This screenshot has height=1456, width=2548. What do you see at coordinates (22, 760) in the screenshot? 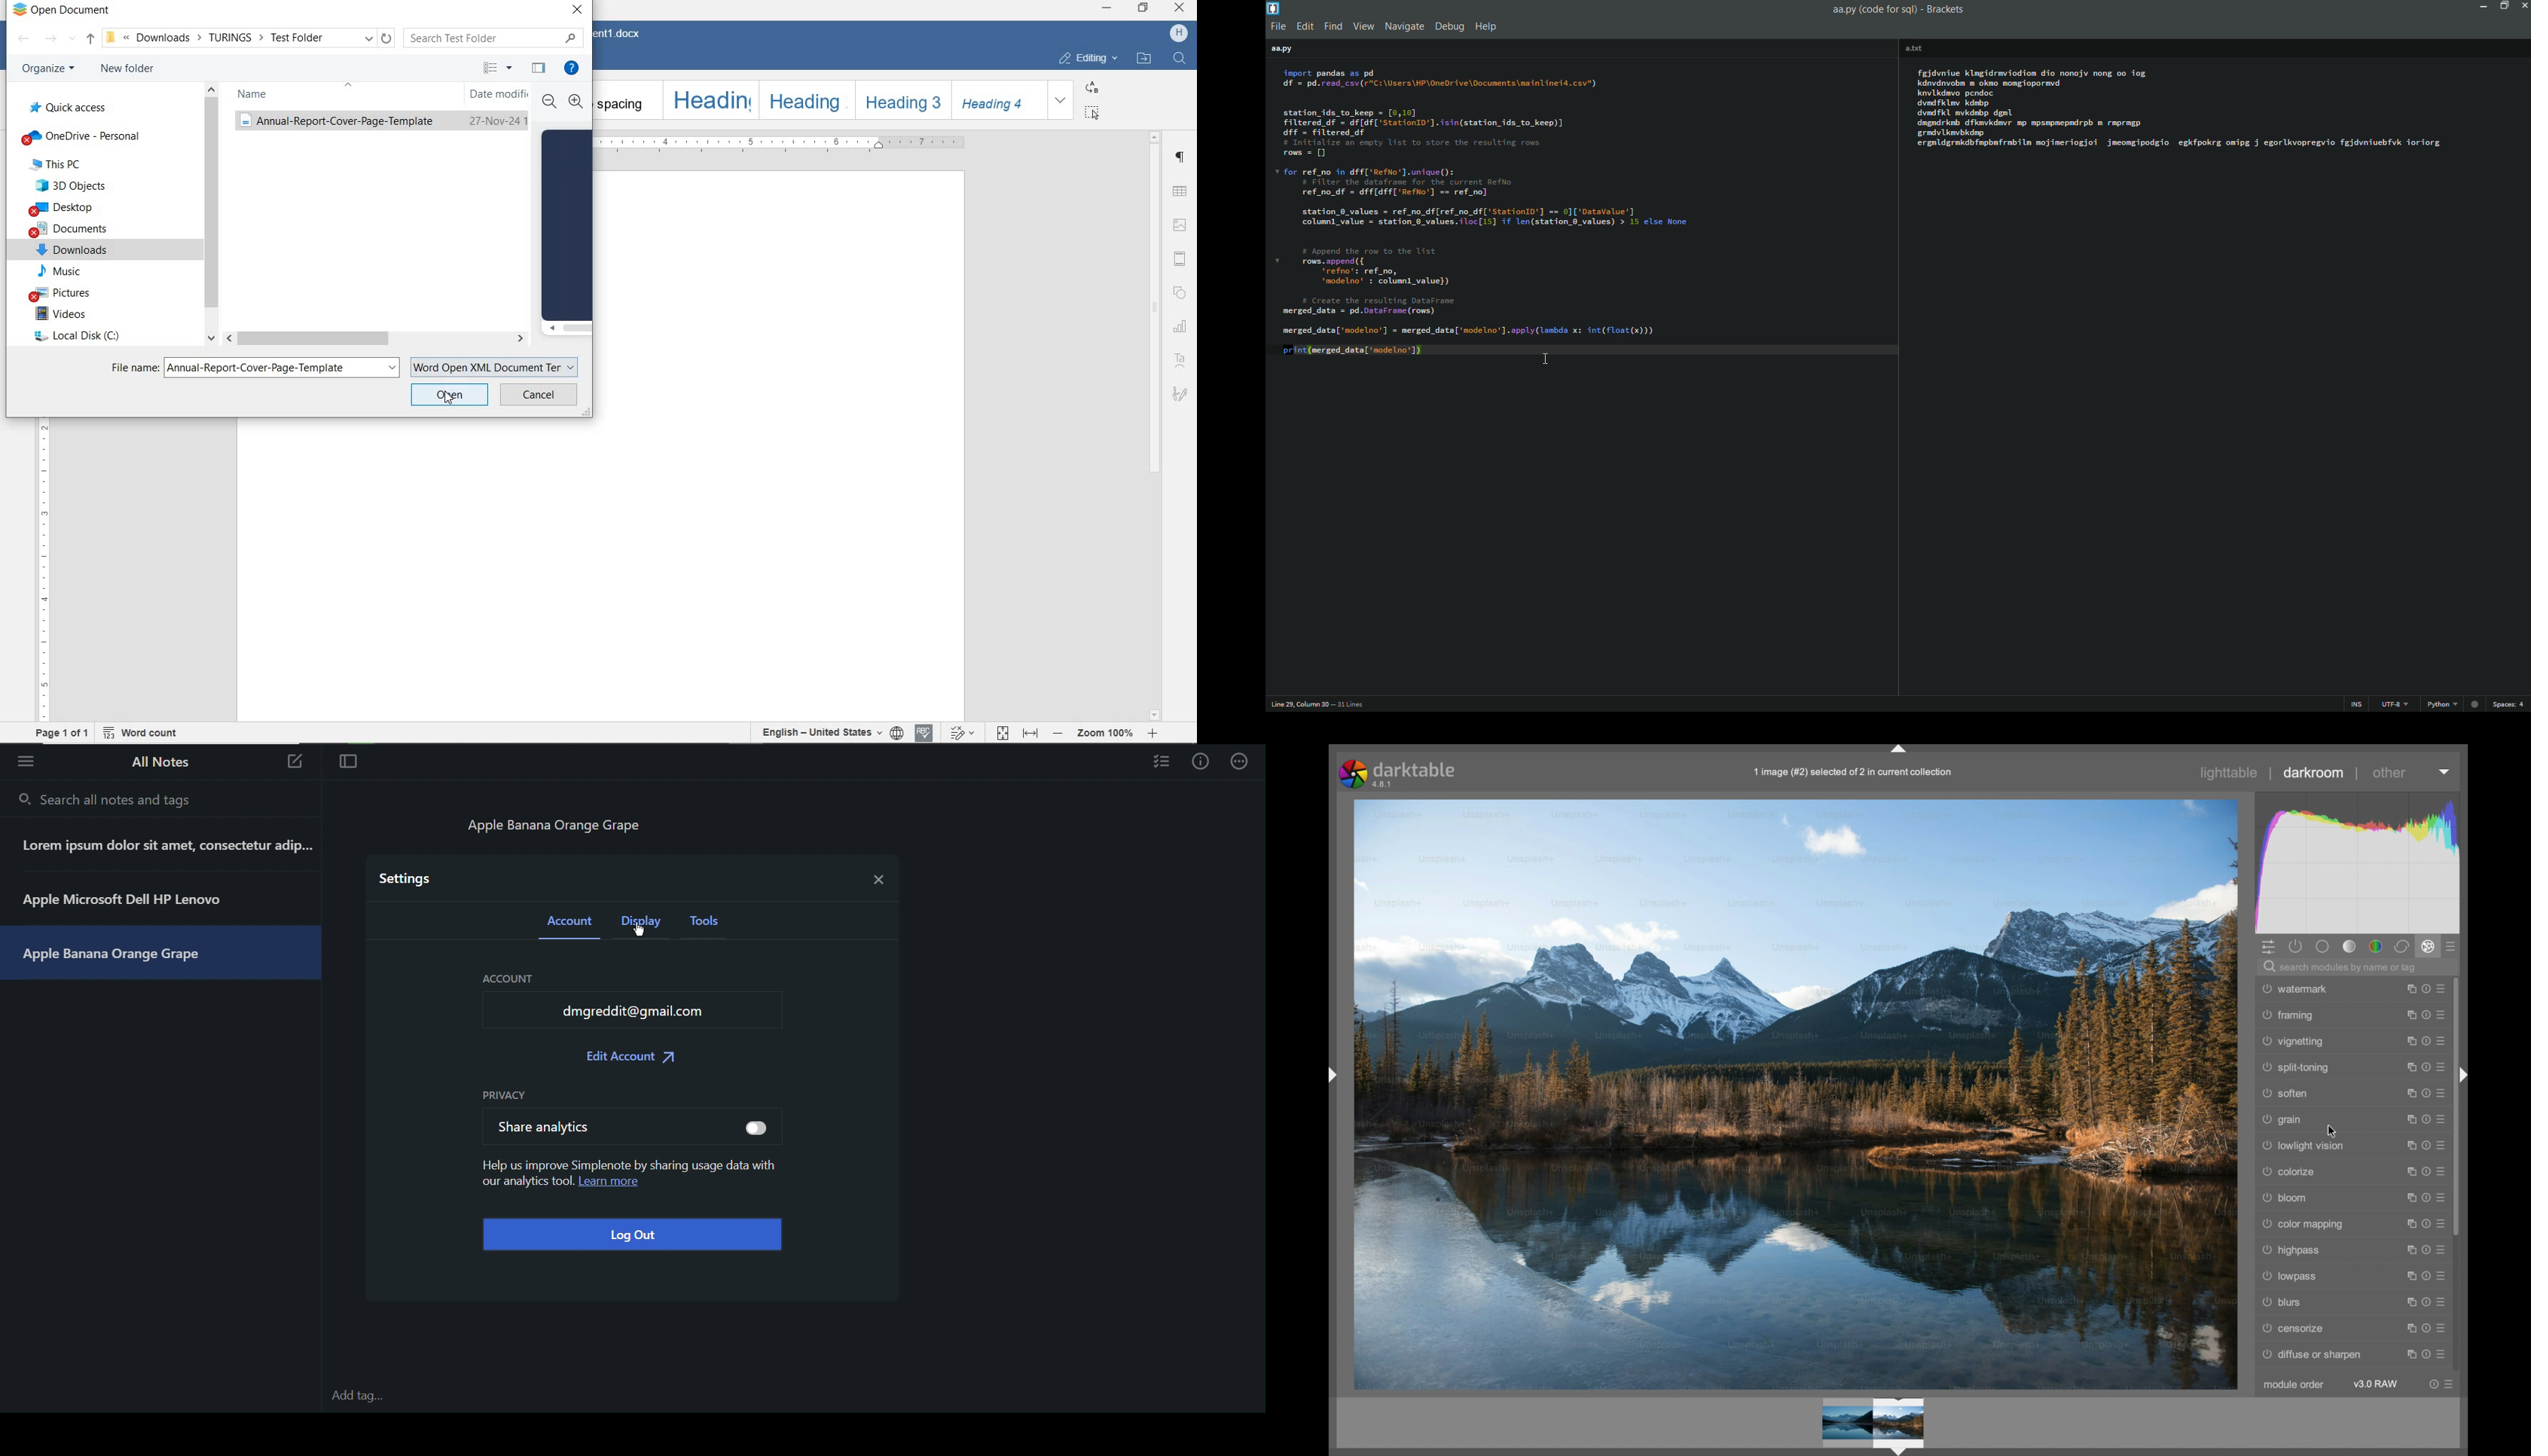
I see `More Options` at bounding box center [22, 760].